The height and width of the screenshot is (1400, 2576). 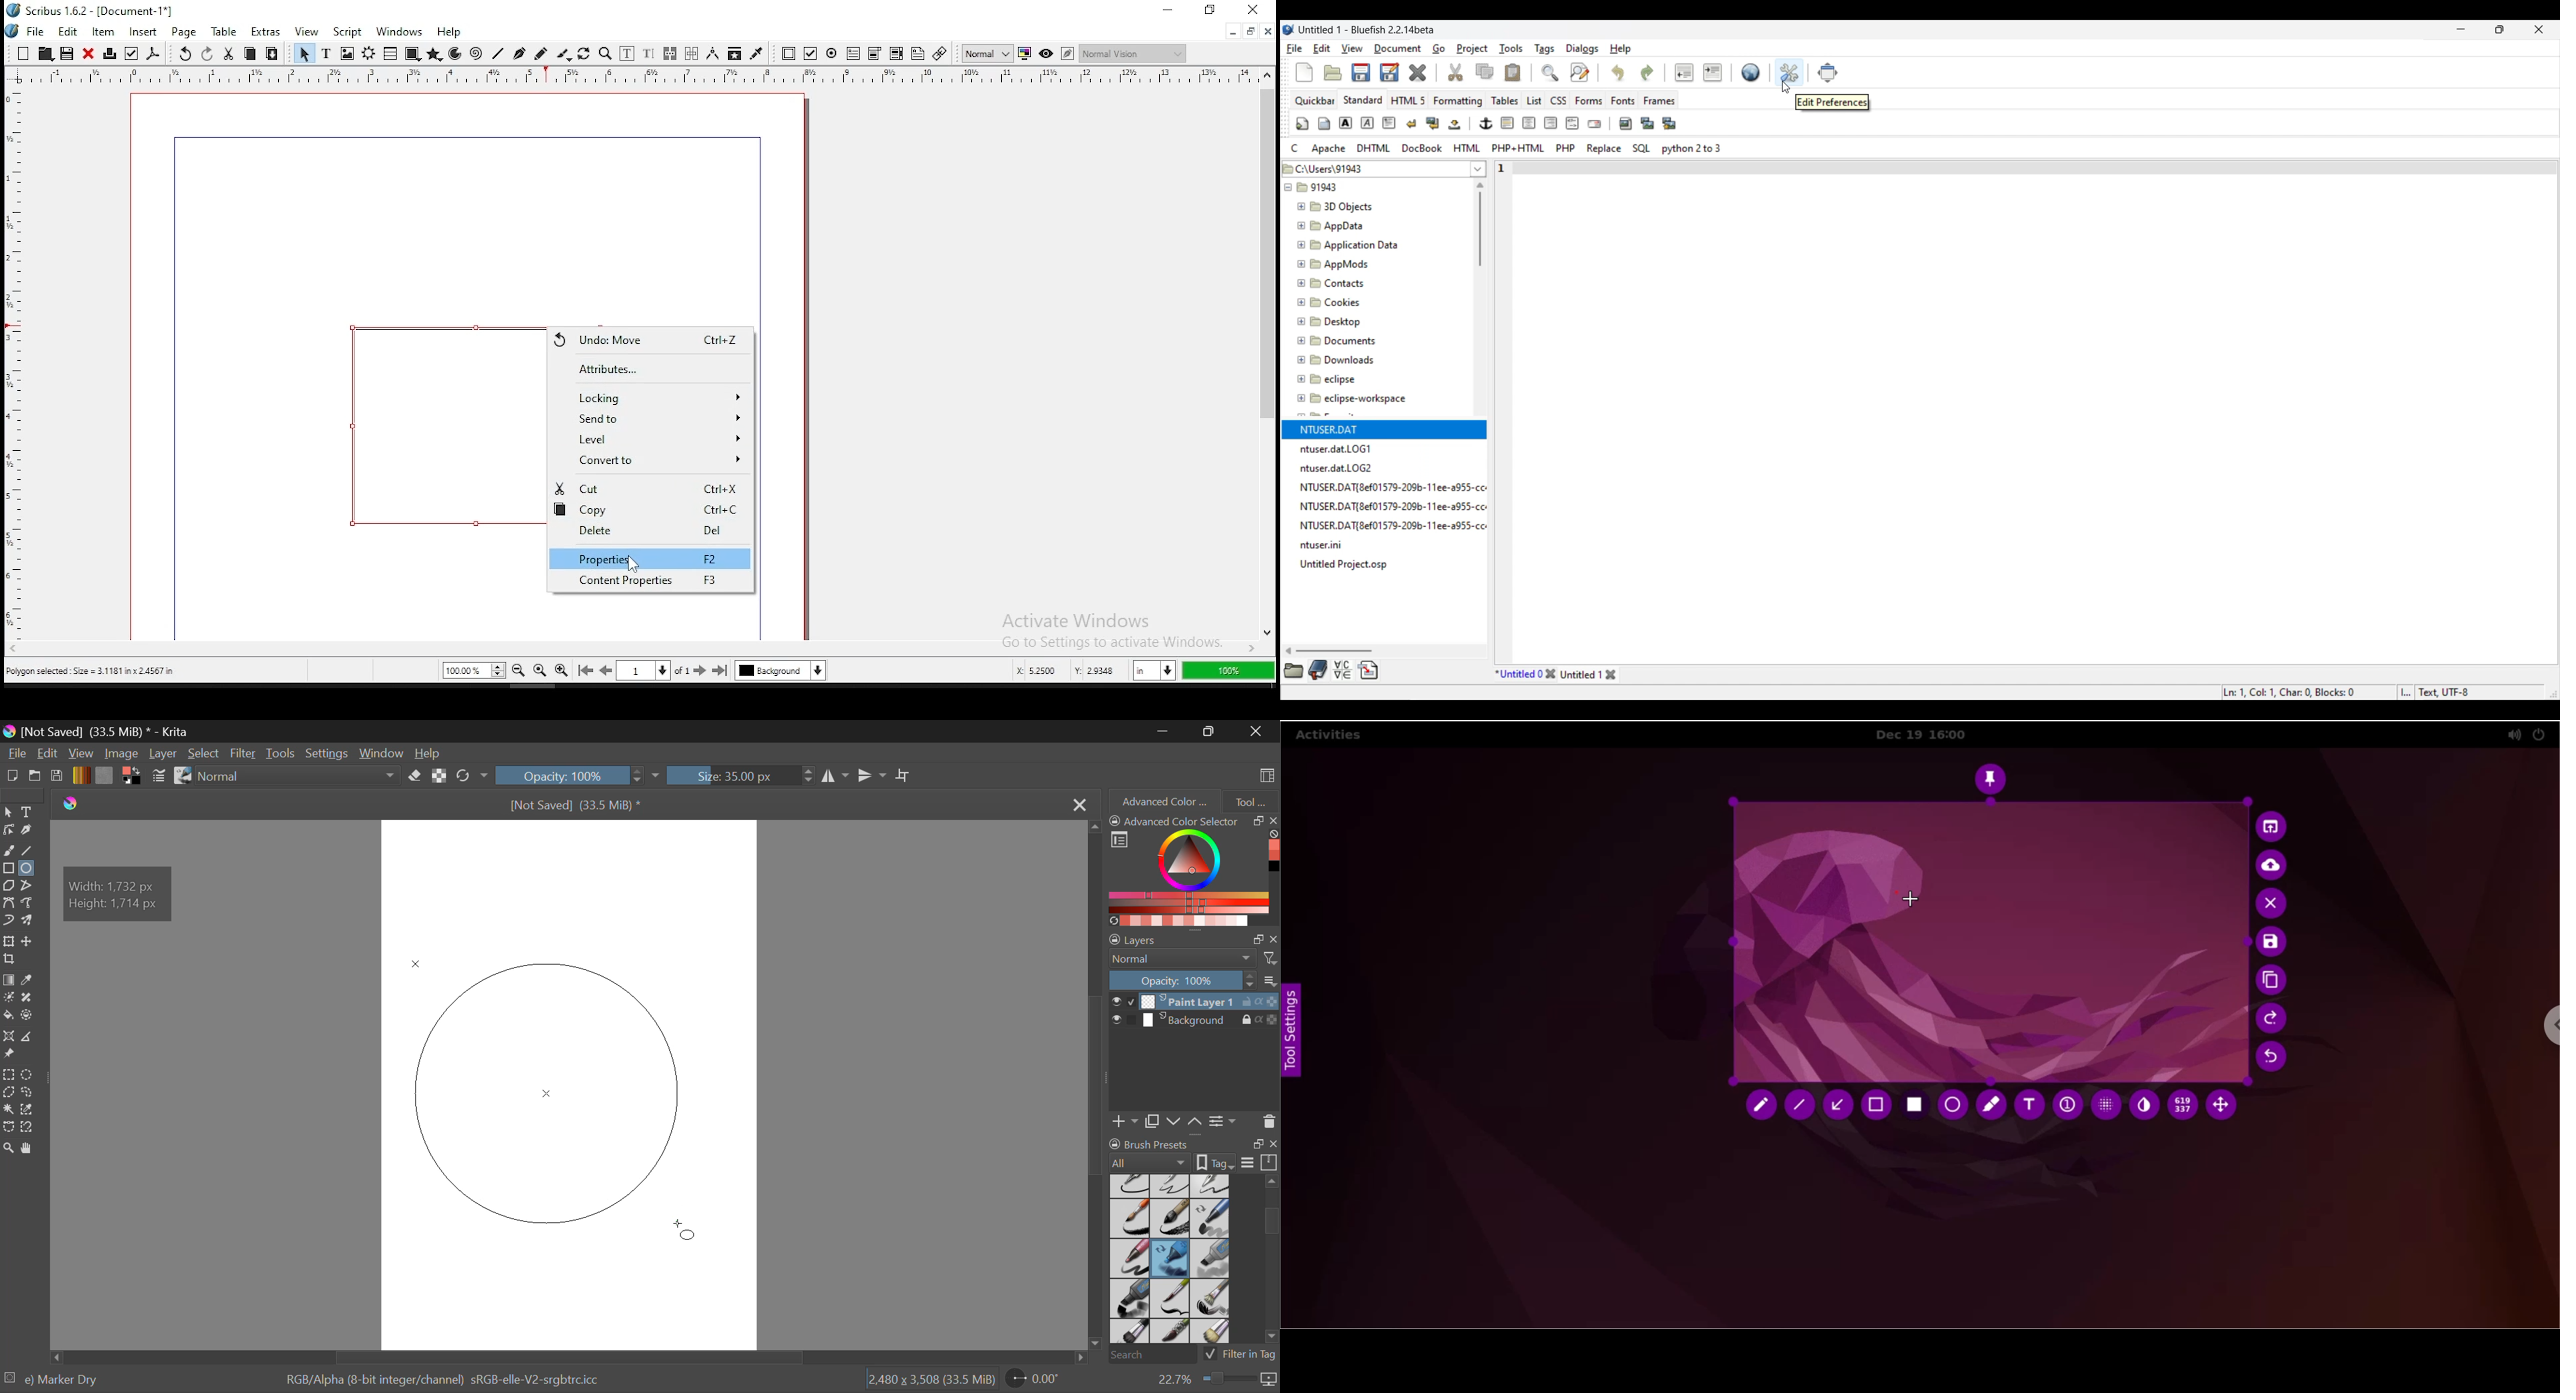 What do you see at coordinates (1251, 800) in the screenshot?
I see `Tool` at bounding box center [1251, 800].